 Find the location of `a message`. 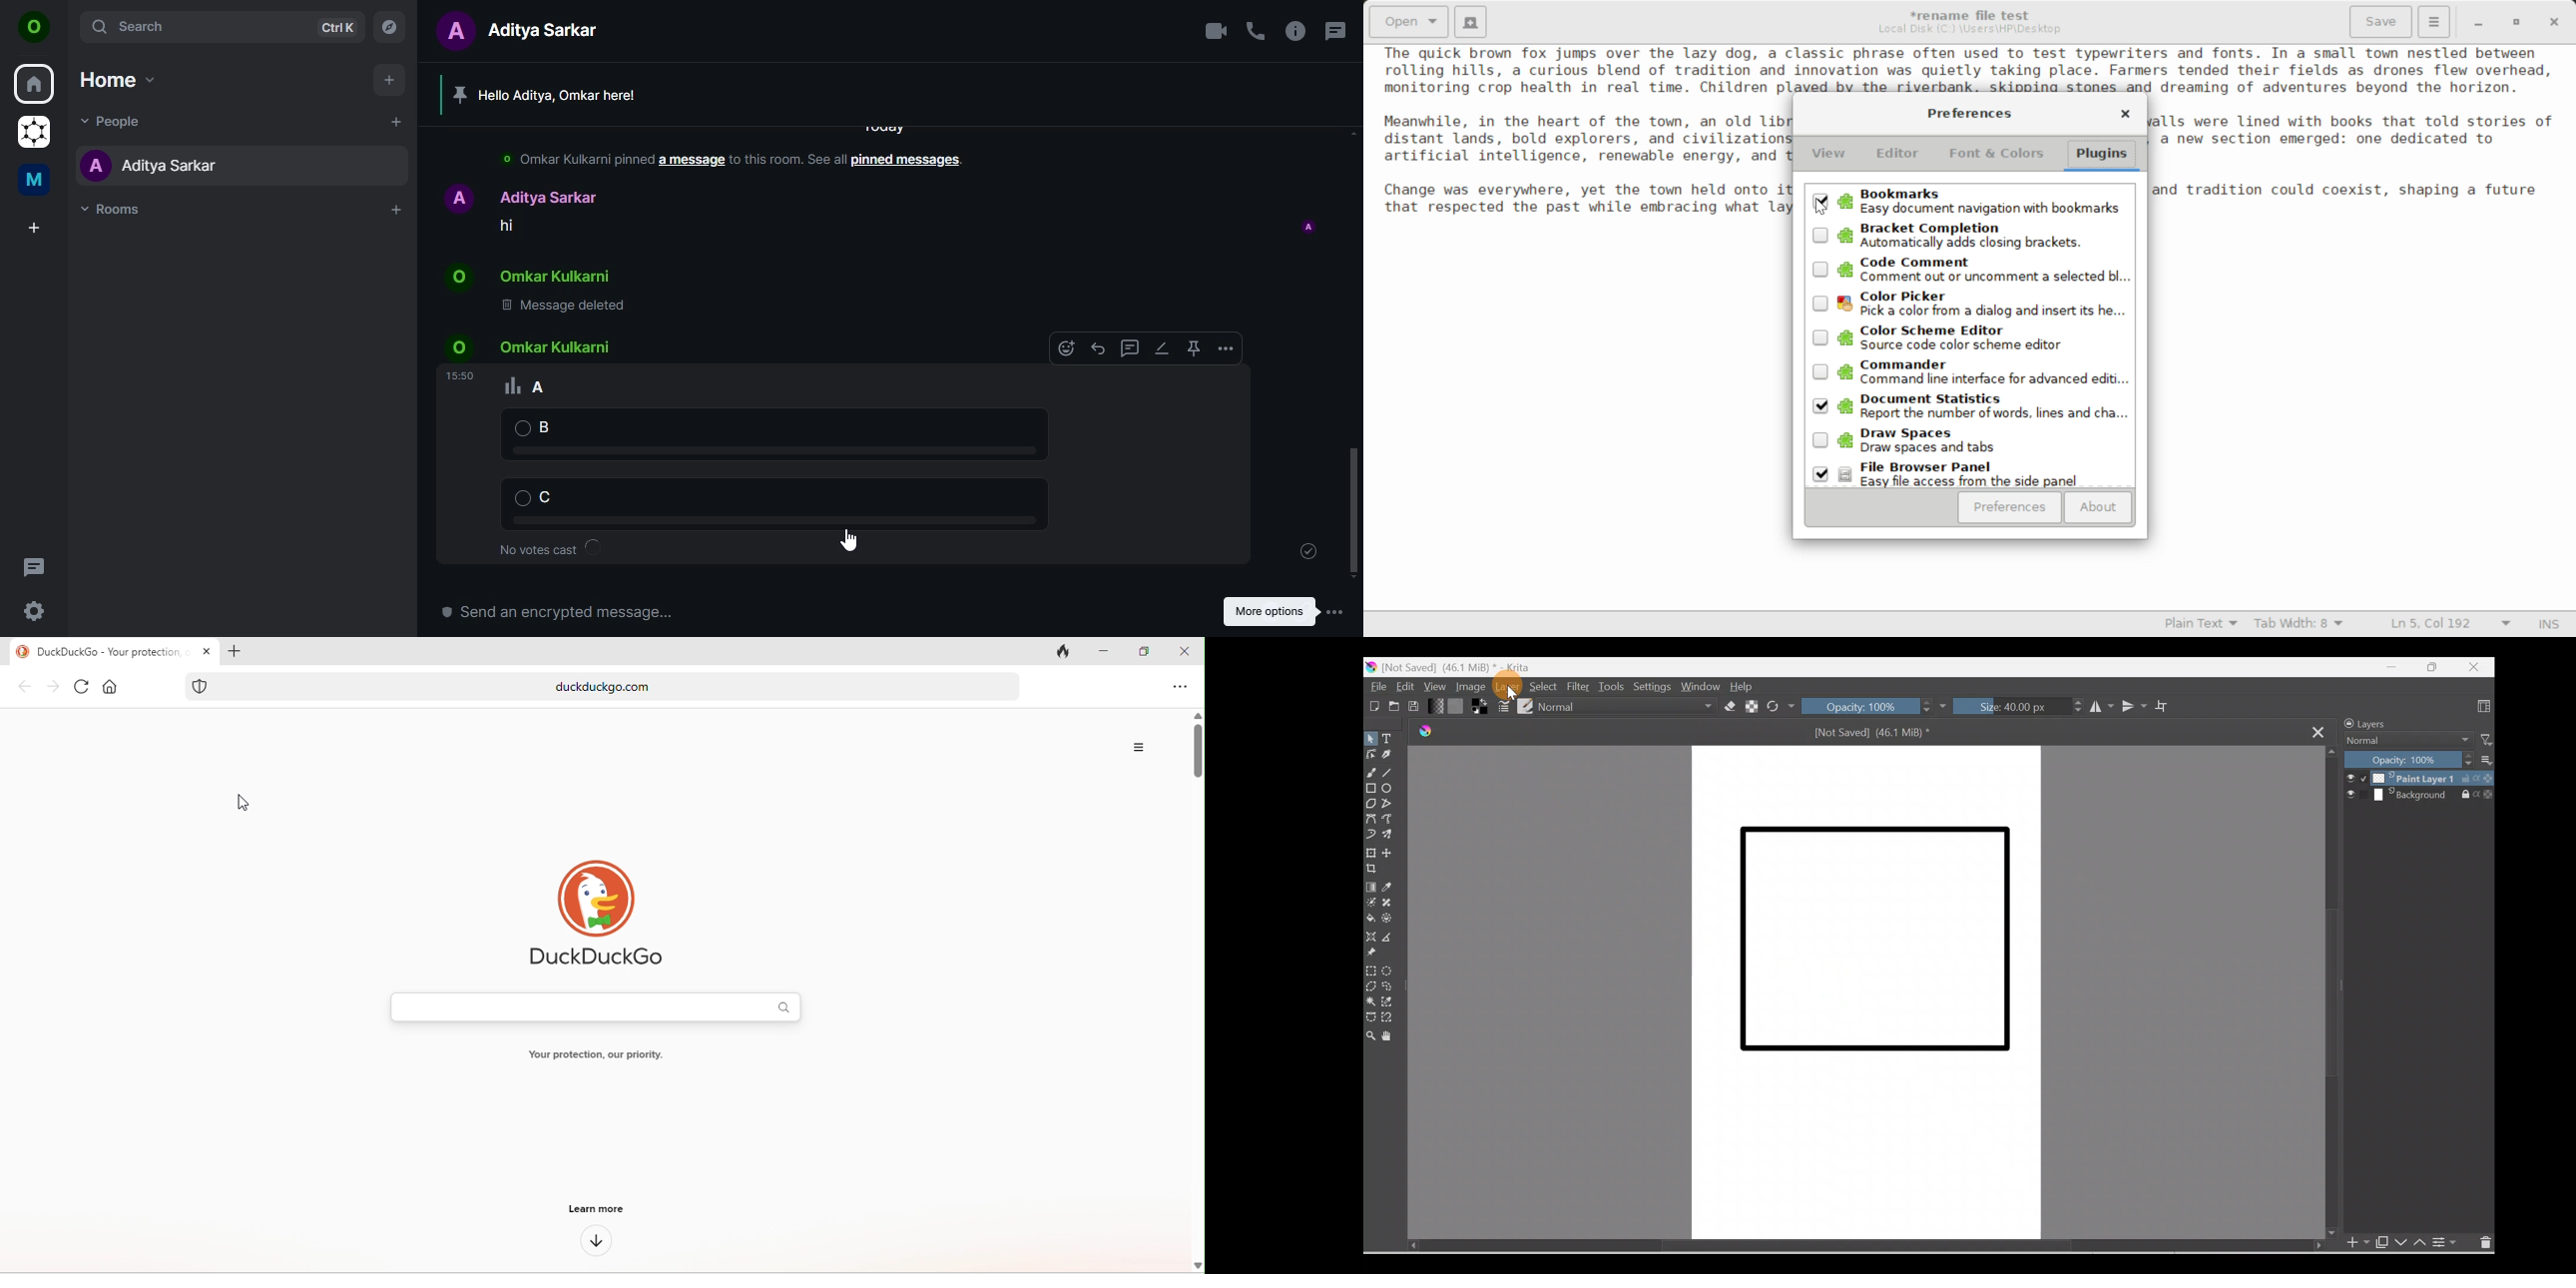

a message is located at coordinates (694, 163).